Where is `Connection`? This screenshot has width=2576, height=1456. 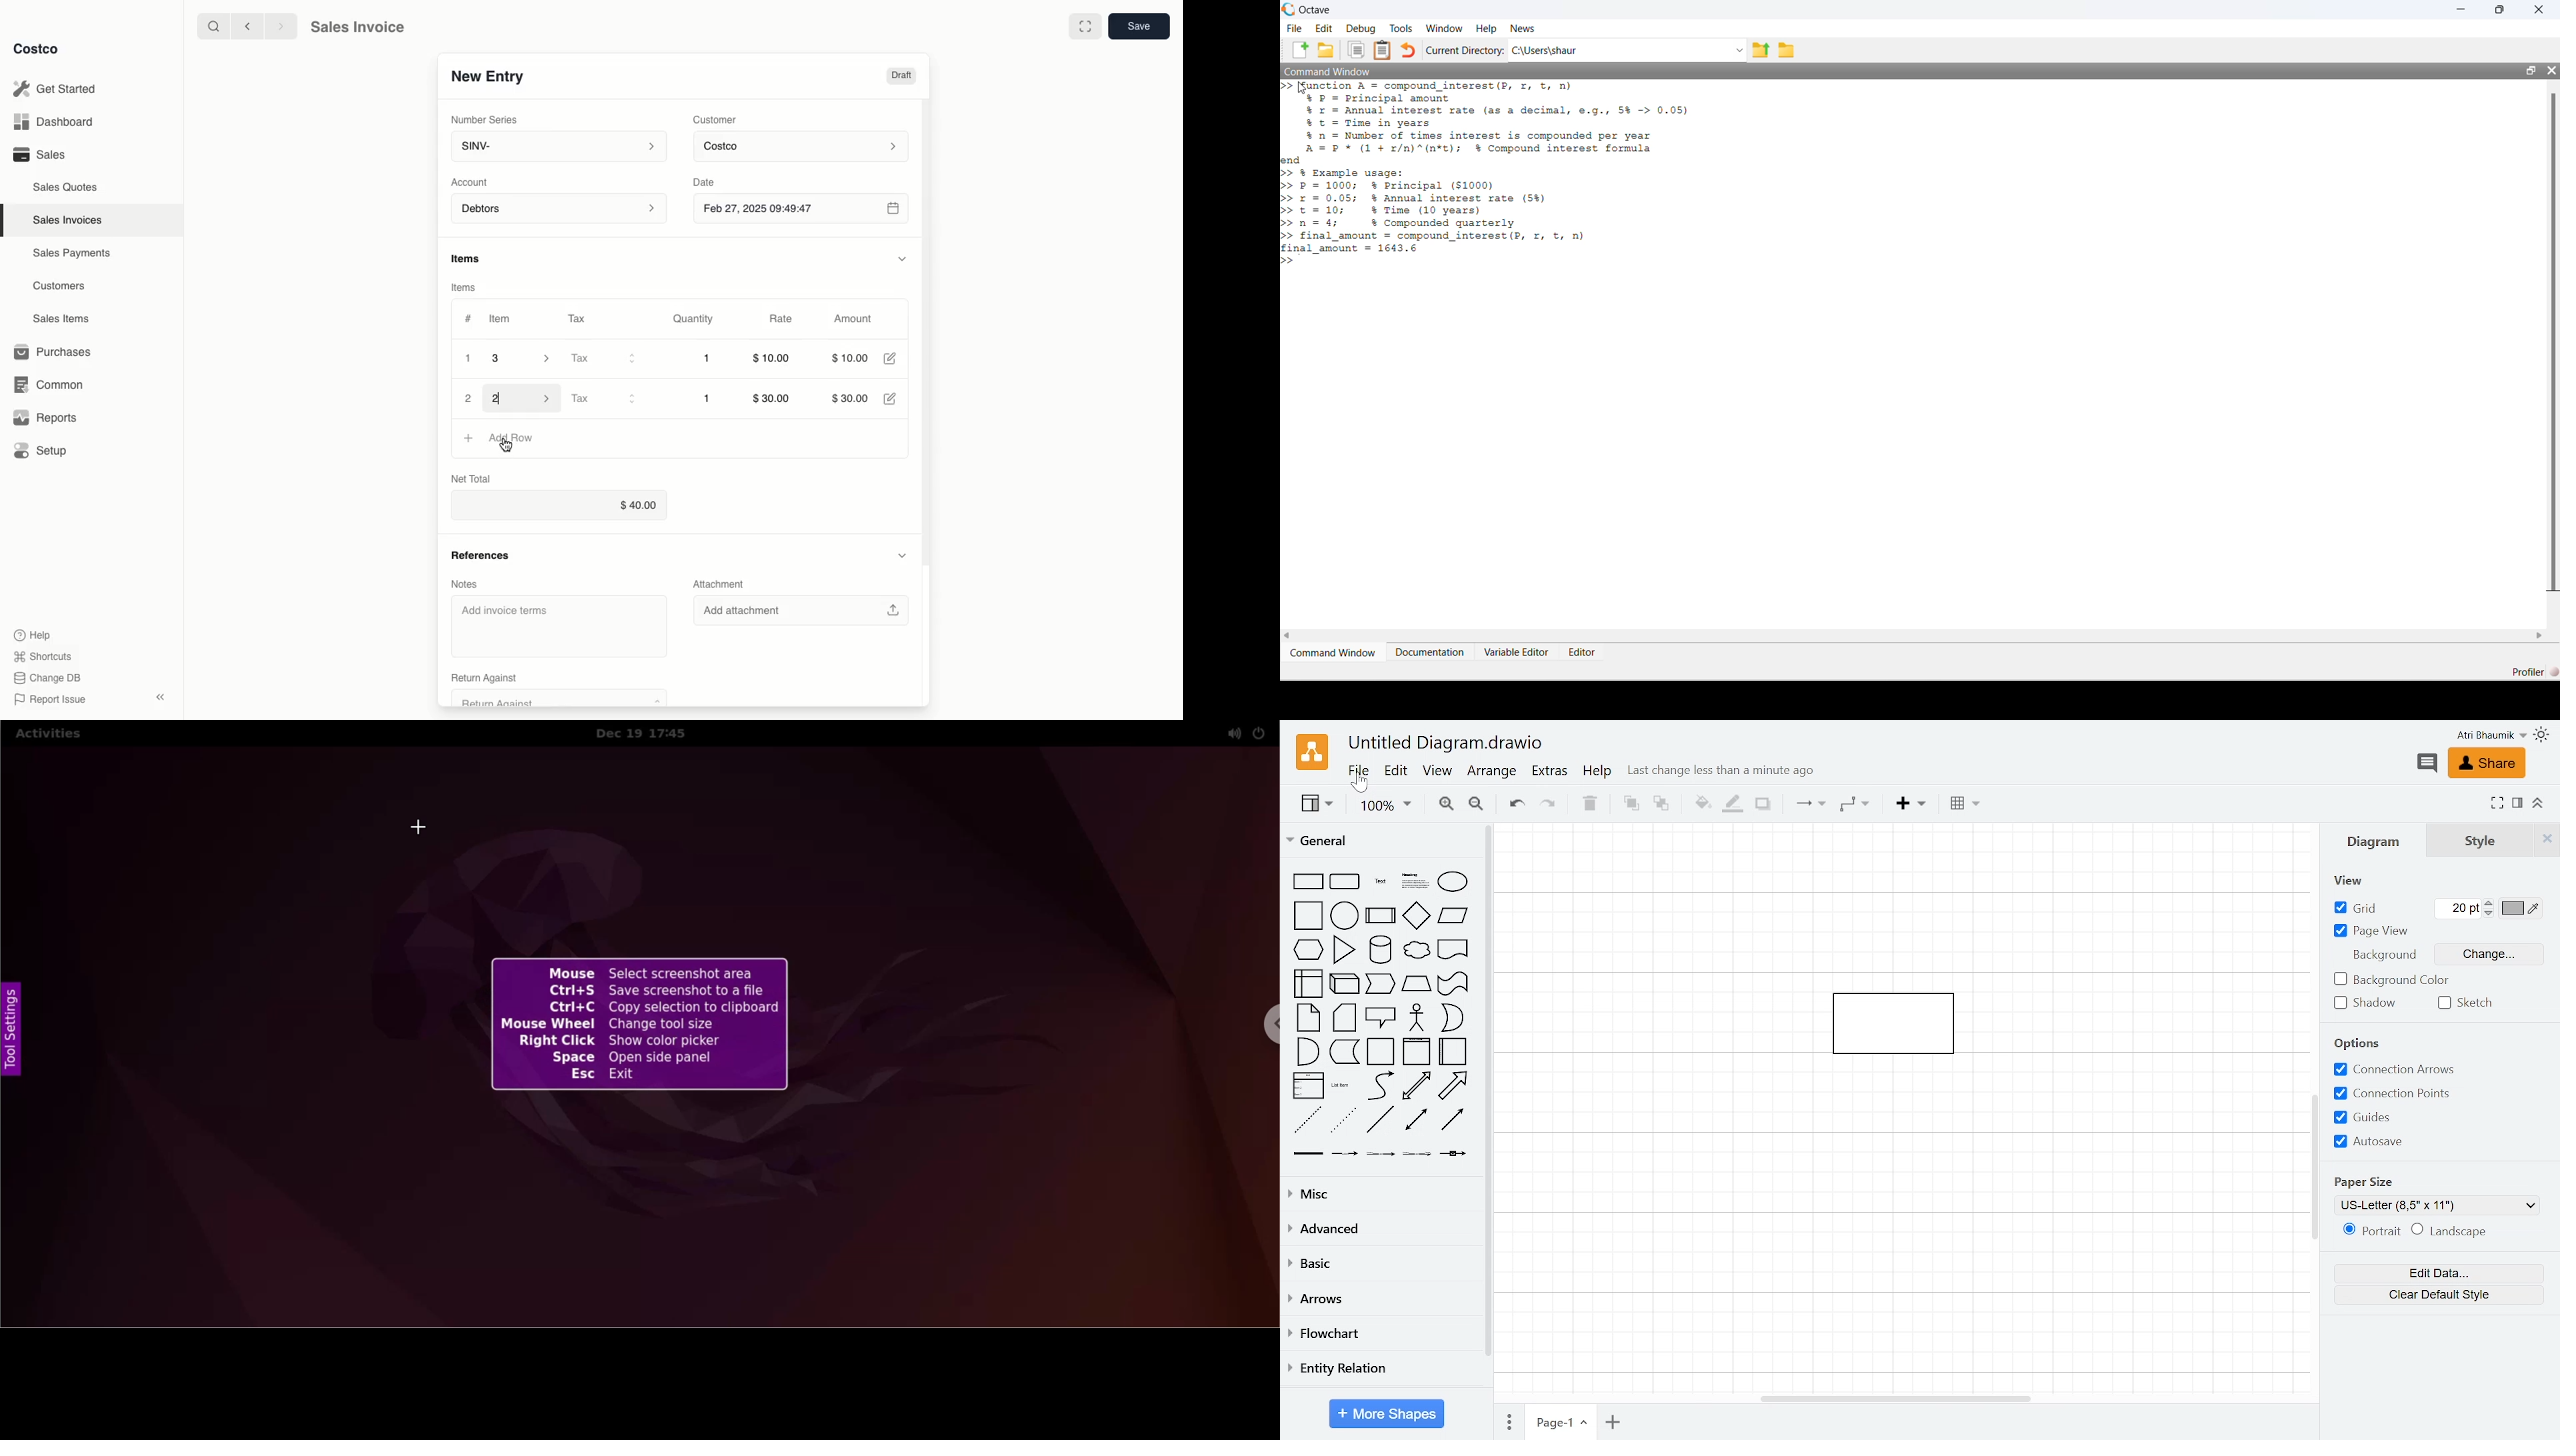
Connection is located at coordinates (1807, 804).